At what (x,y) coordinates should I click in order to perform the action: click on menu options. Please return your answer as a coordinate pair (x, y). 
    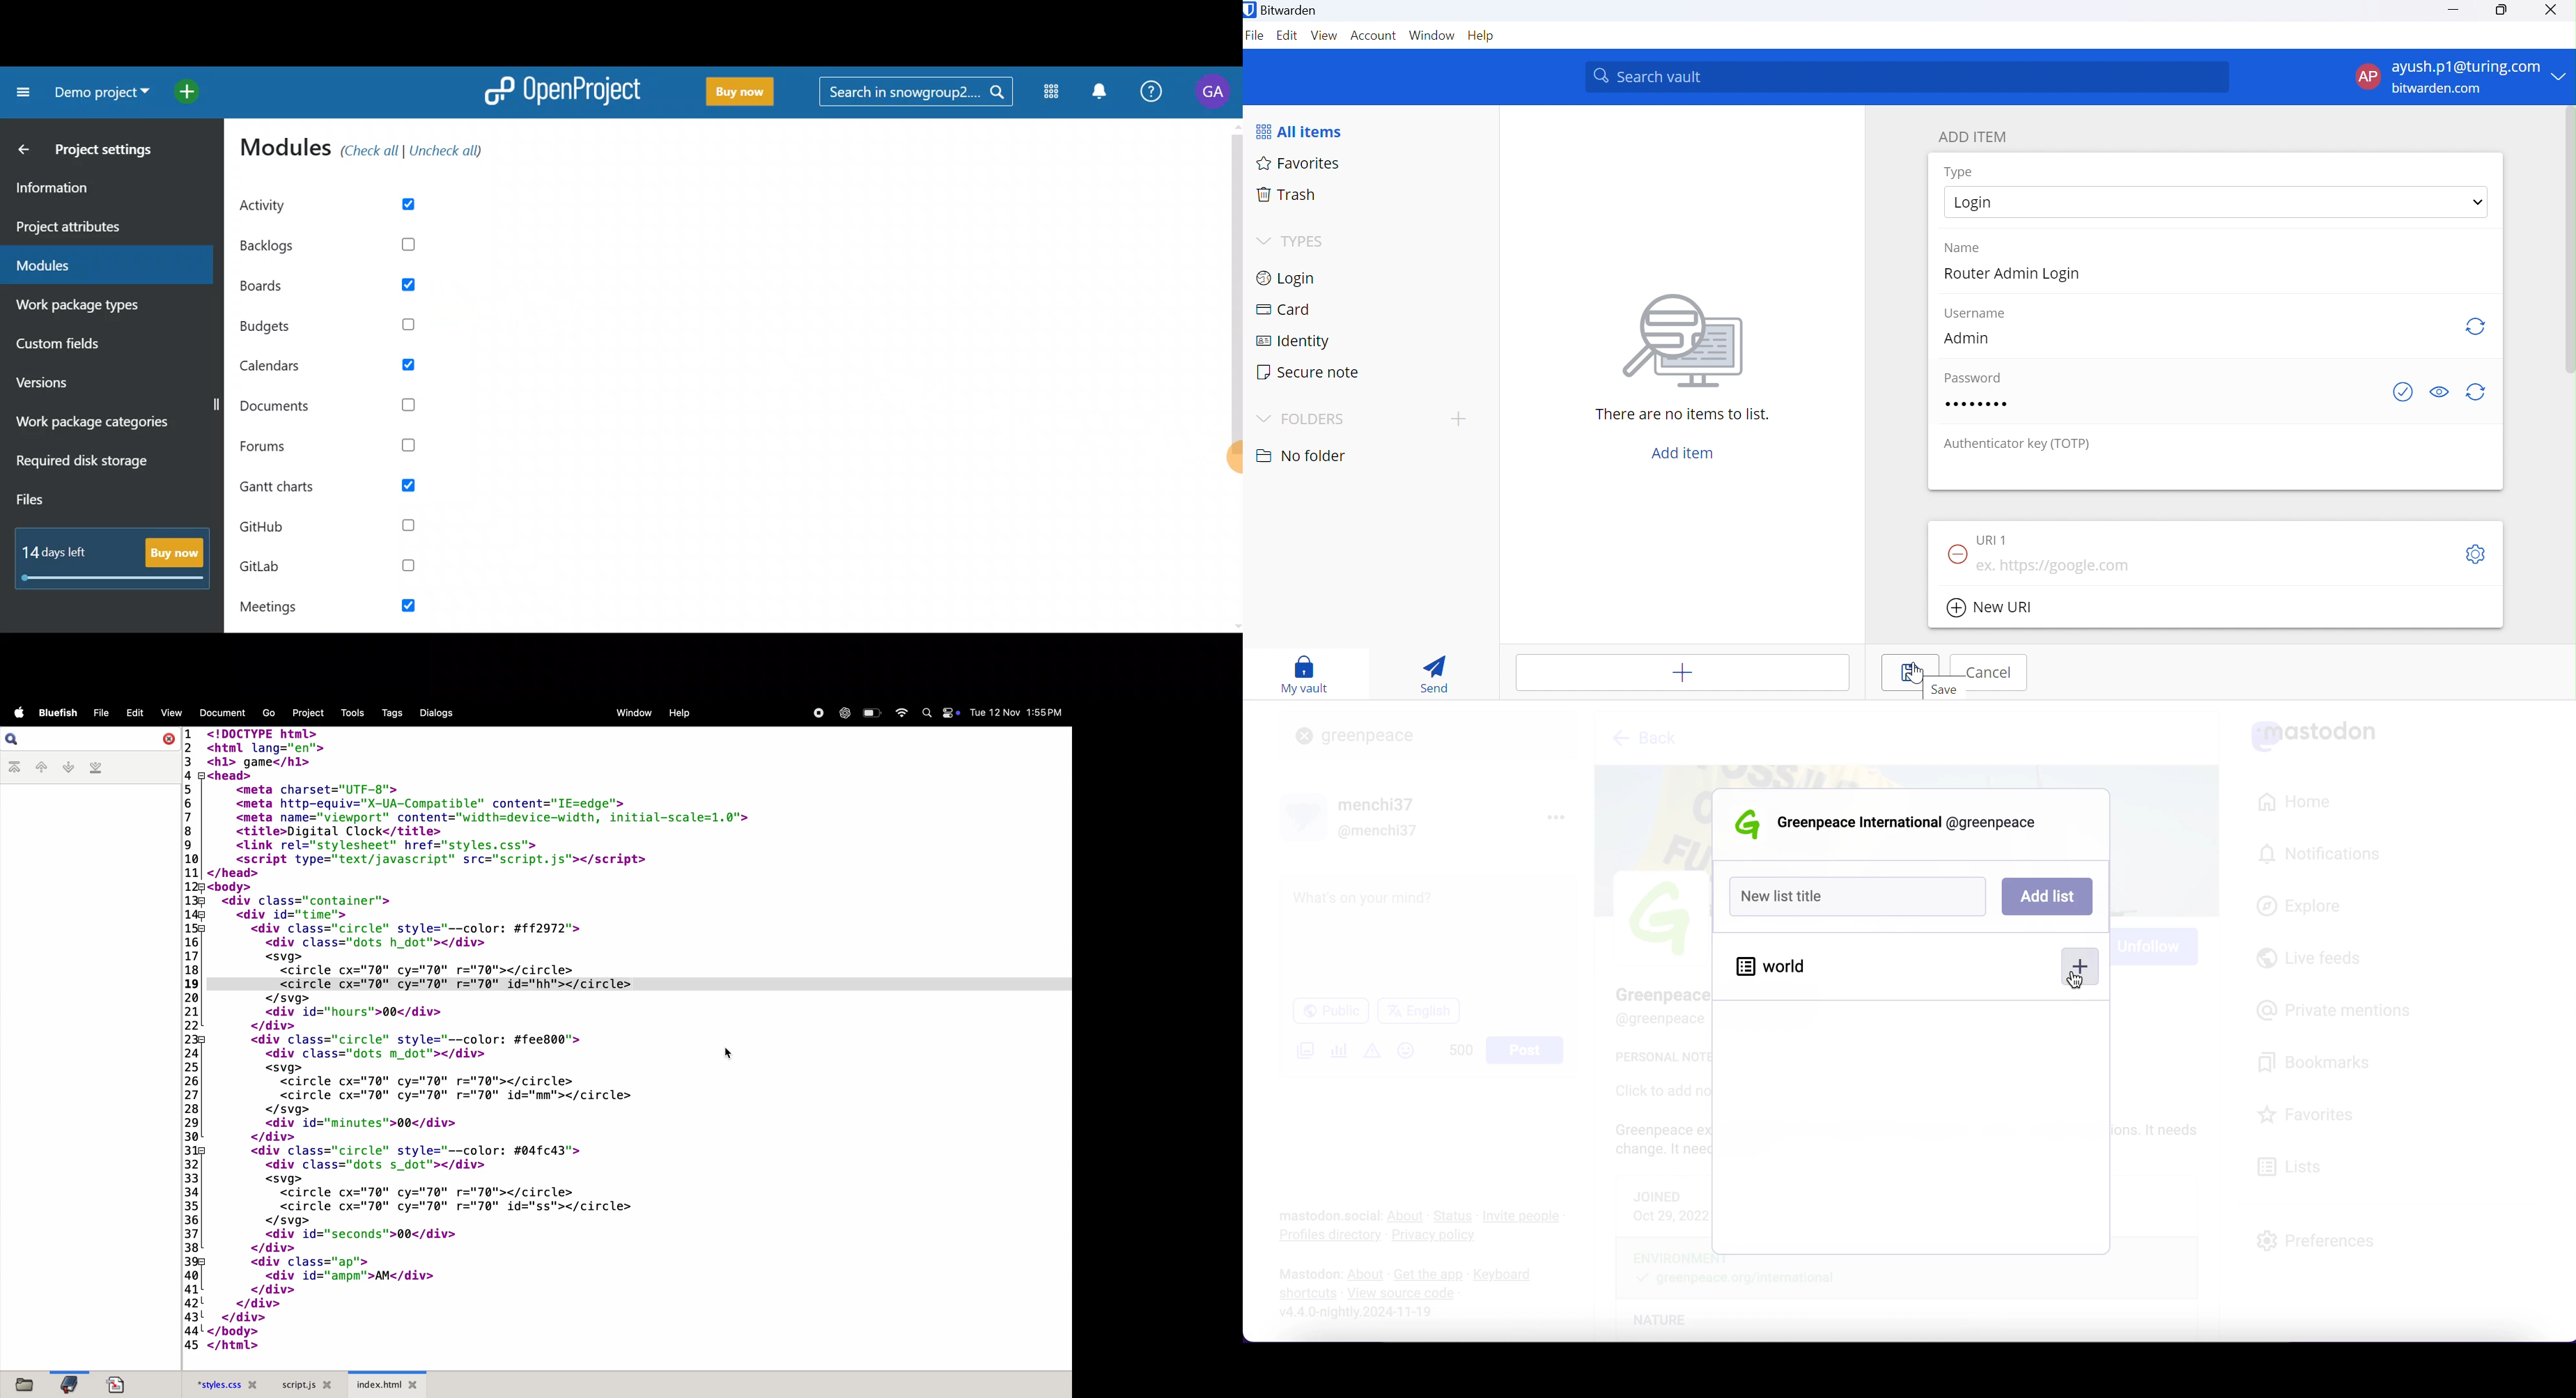
    Looking at the image, I should click on (1560, 816).